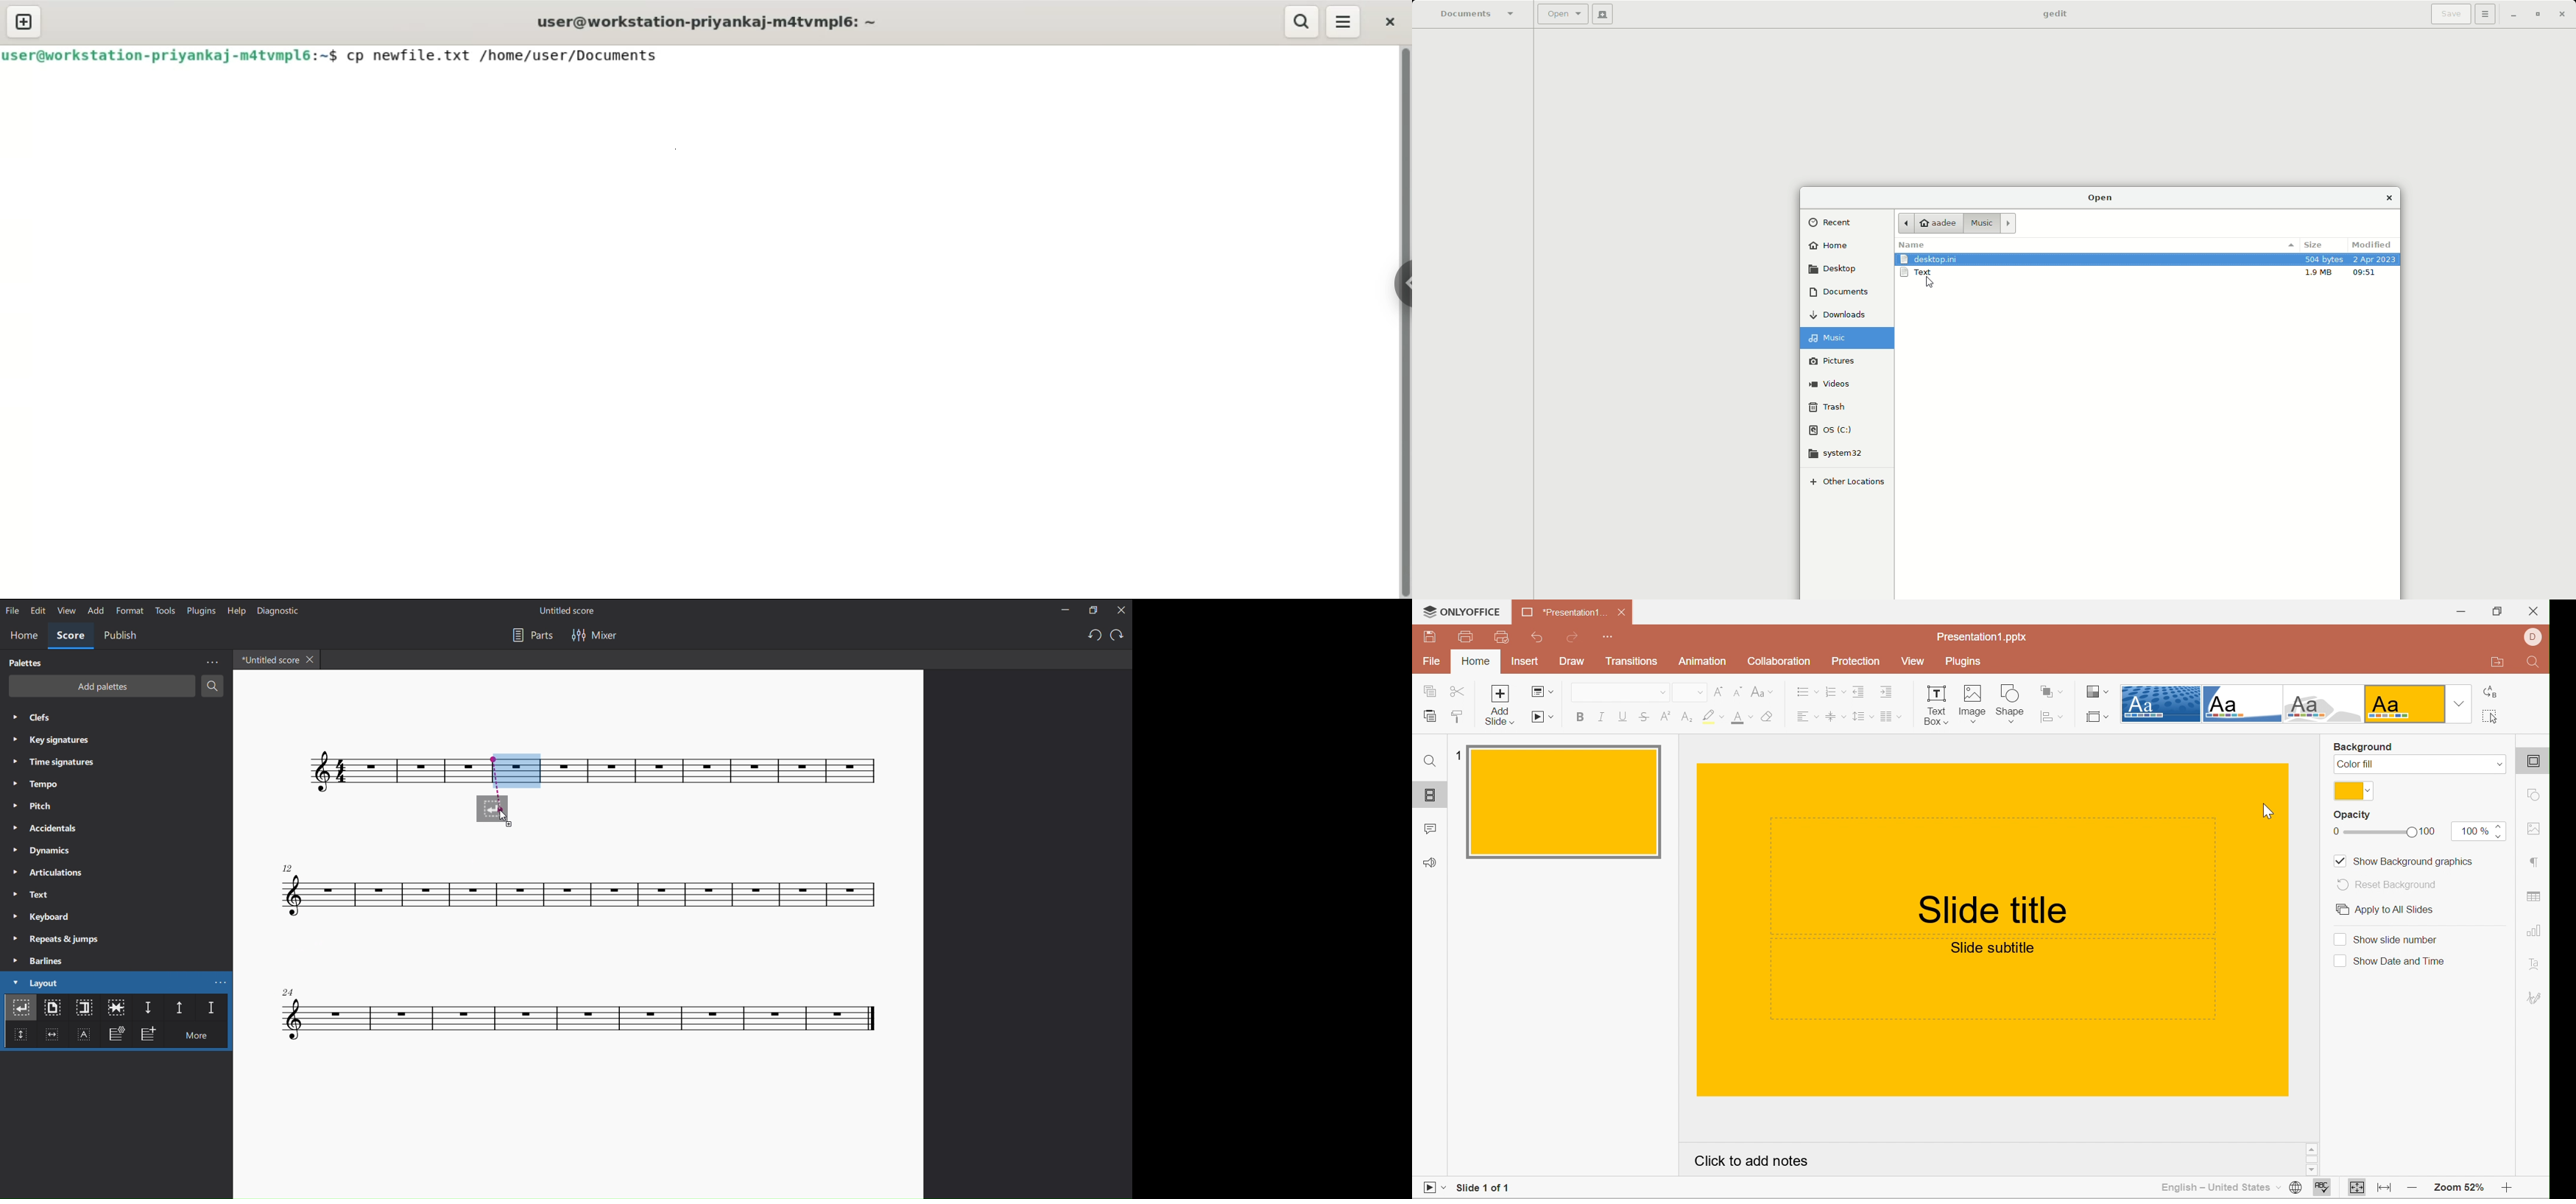  Describe the element at coordinates (2373, 243) in the screenshot. I see `Modified` at that location.